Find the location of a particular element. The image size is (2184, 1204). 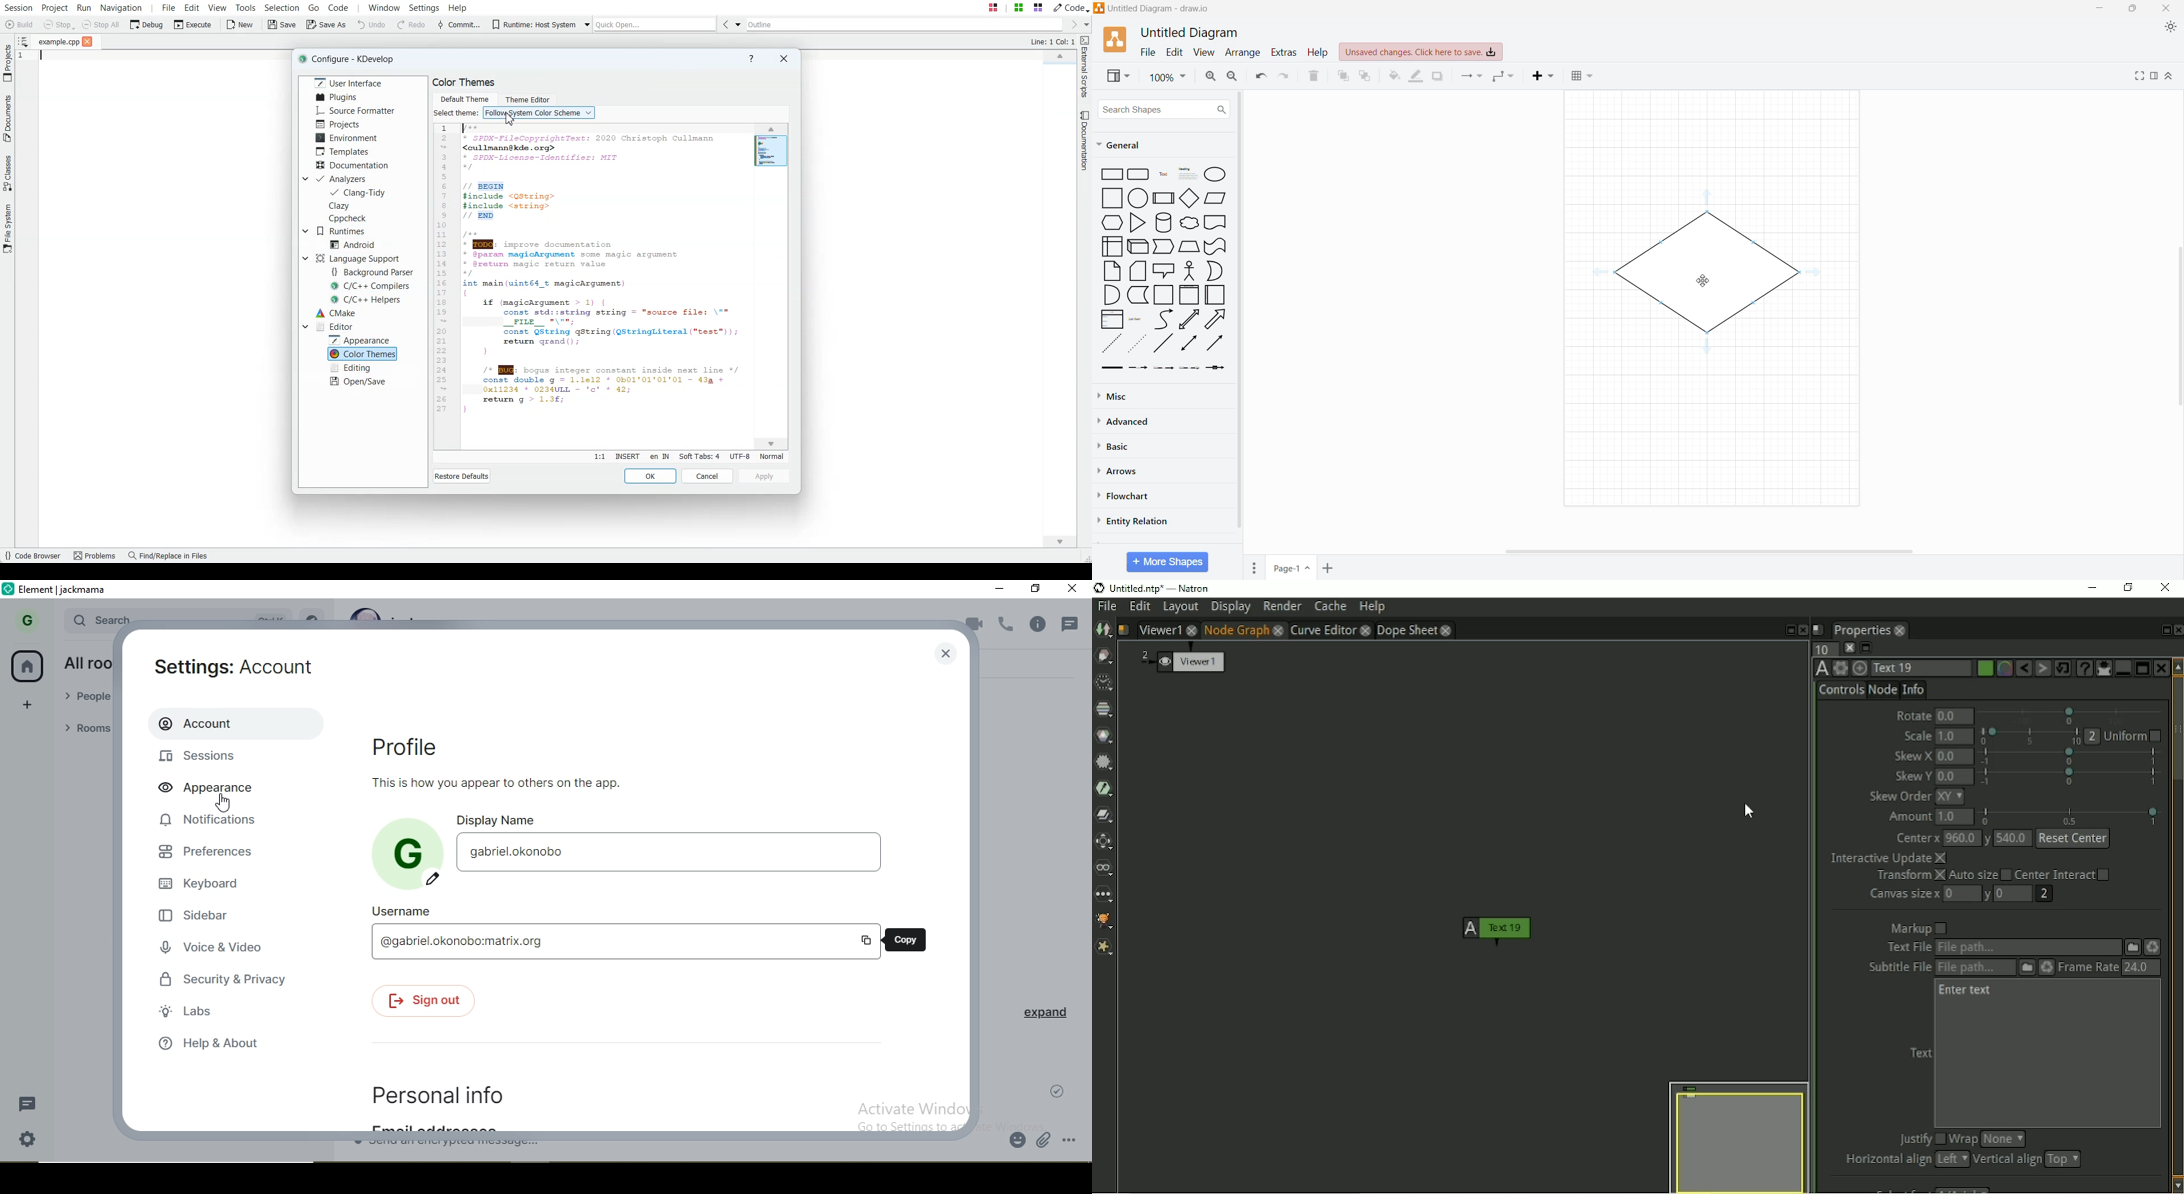

info is located at coordinates (1042, 625).